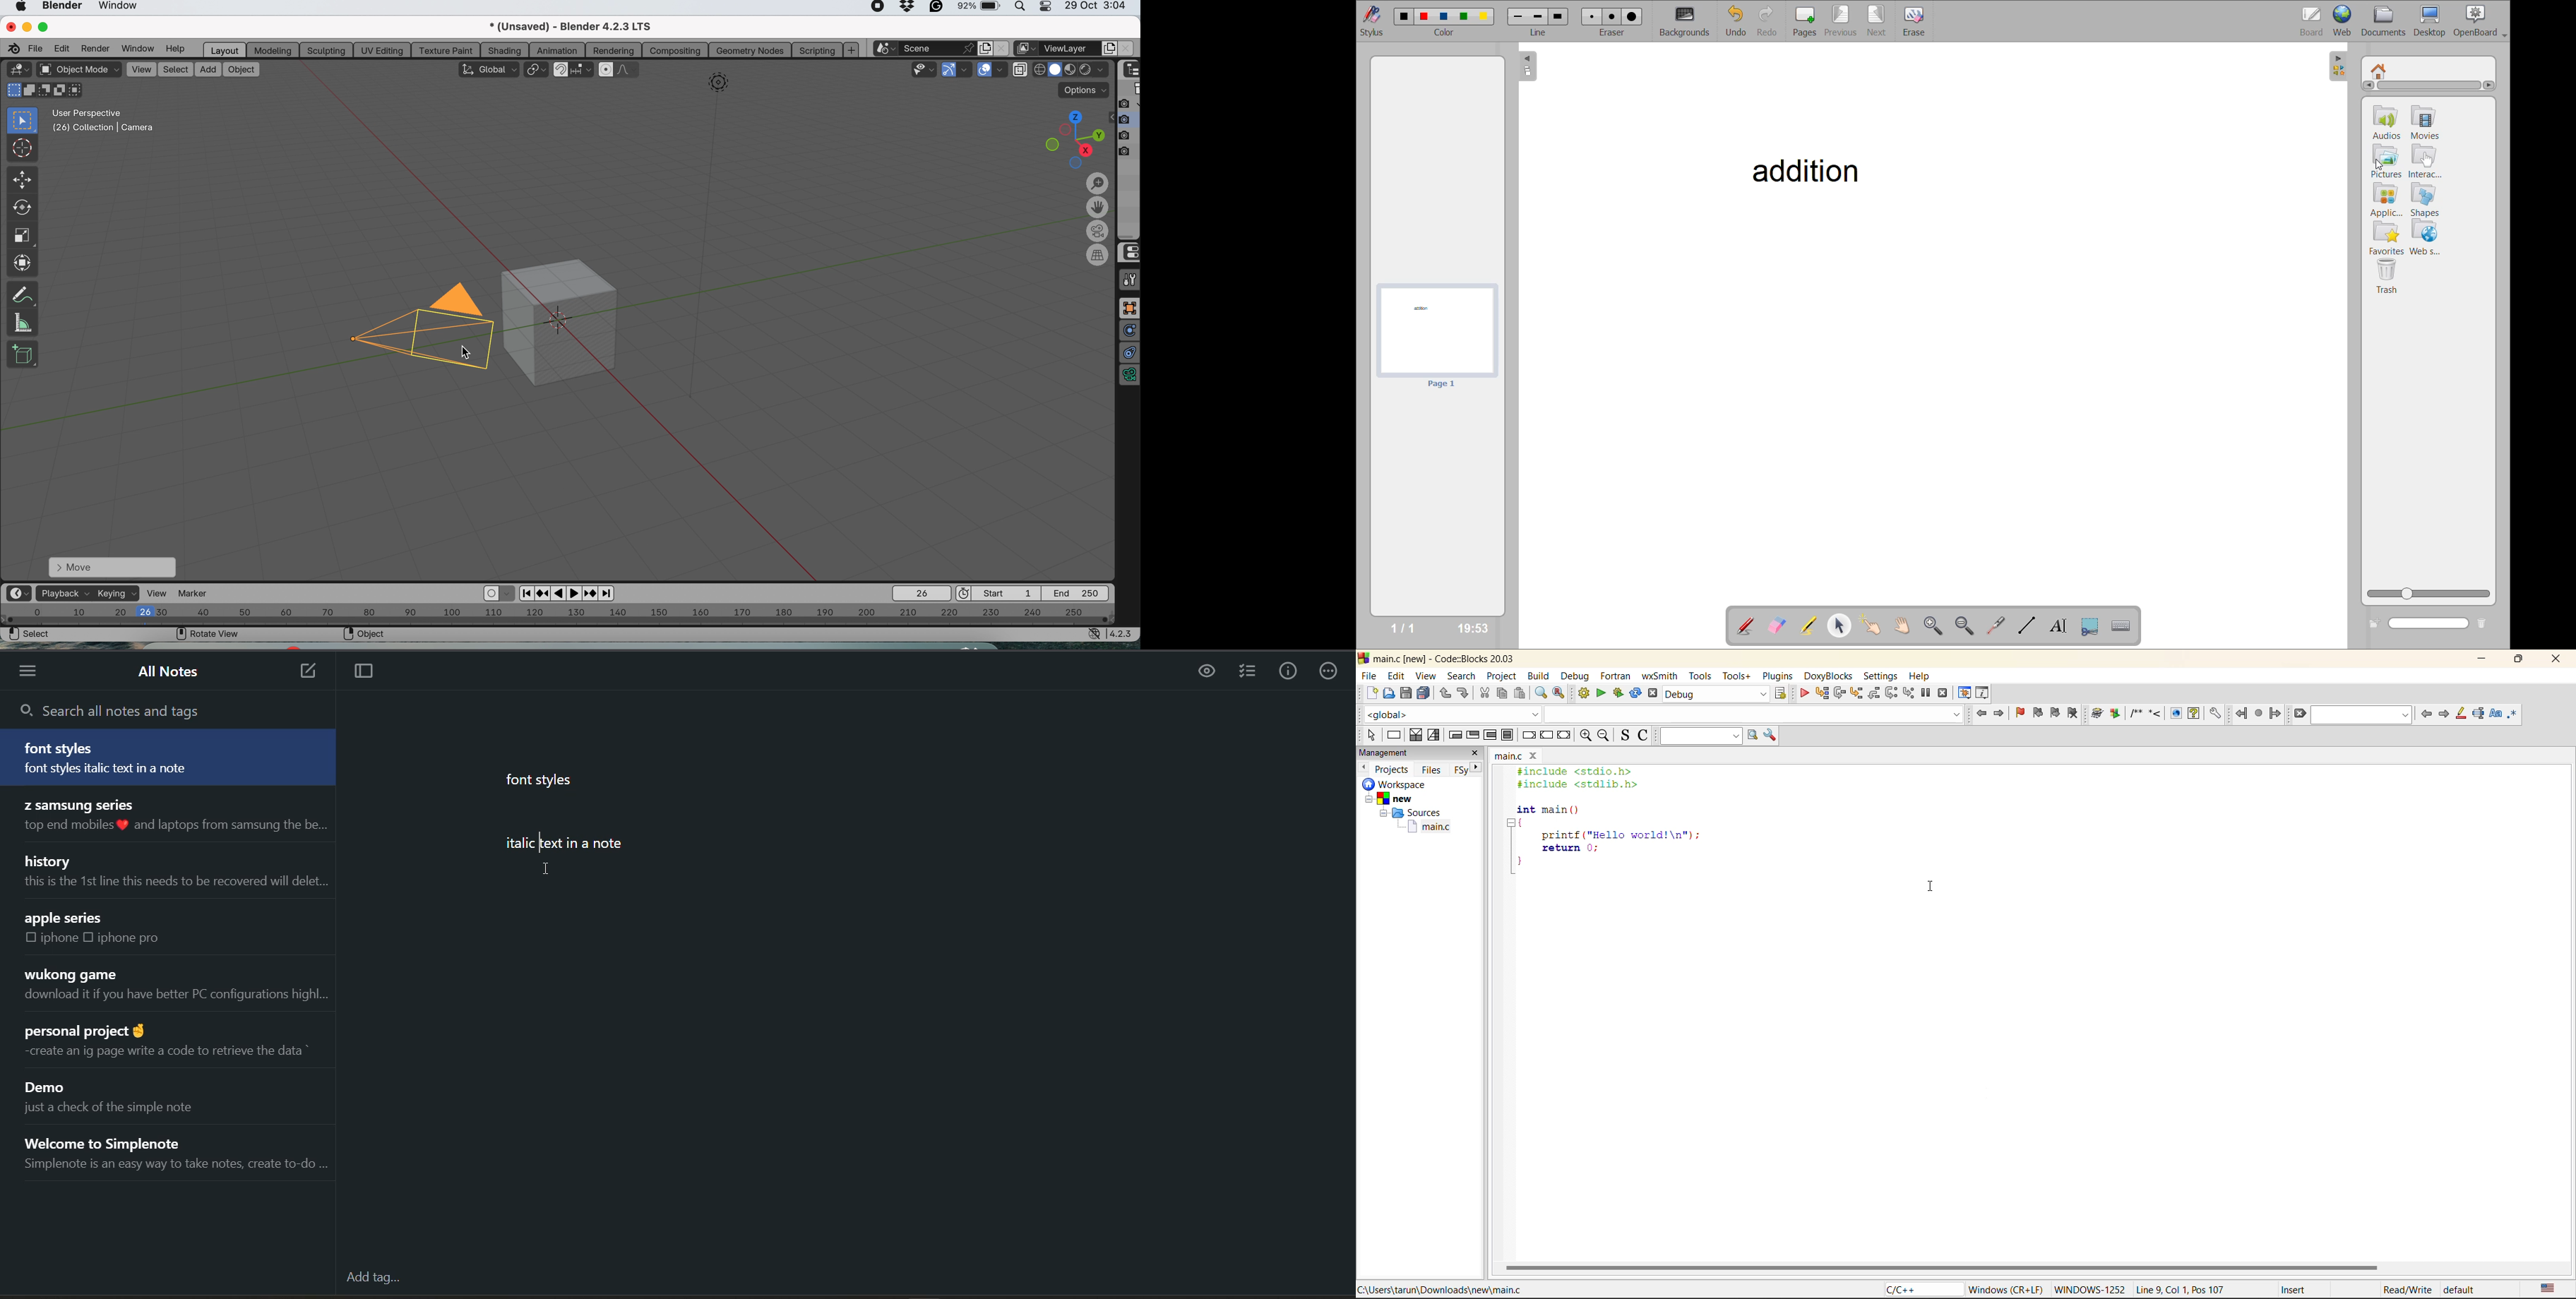 Image resolution: width=2576 pixels, height=1316 pixels. I want to click on help, so click(1923, 674).